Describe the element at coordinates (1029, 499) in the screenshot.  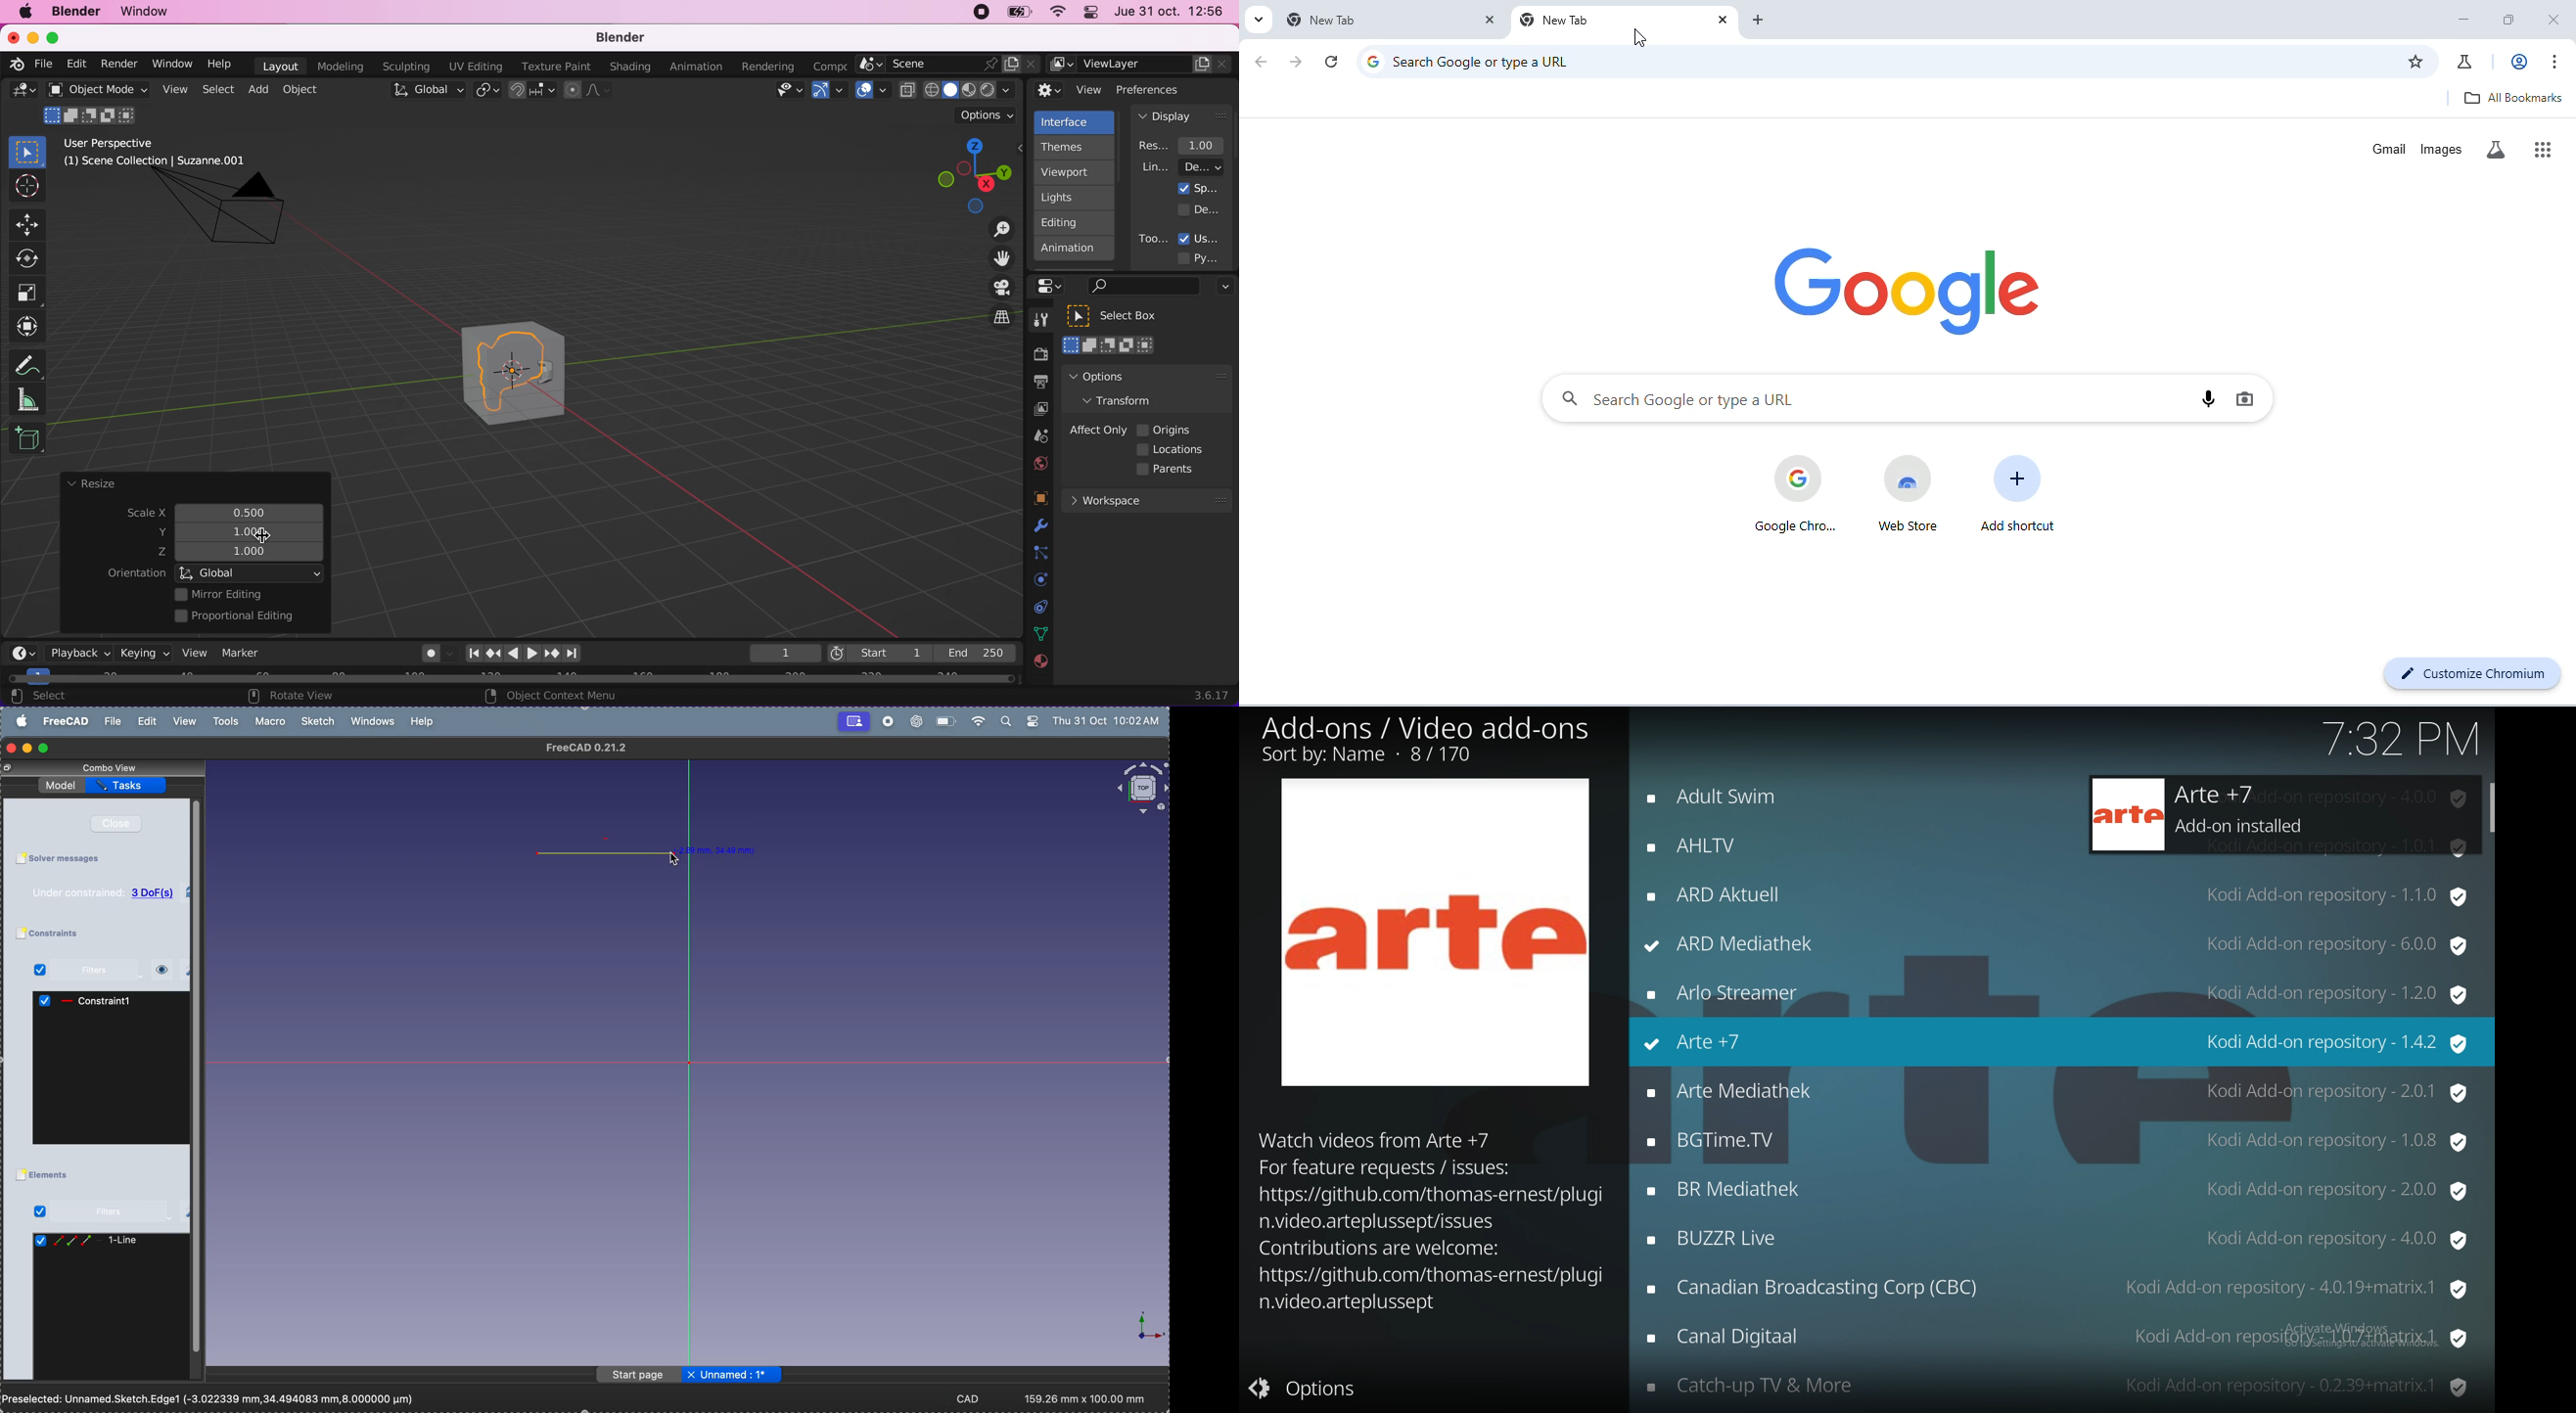
I see `objects` at that location.